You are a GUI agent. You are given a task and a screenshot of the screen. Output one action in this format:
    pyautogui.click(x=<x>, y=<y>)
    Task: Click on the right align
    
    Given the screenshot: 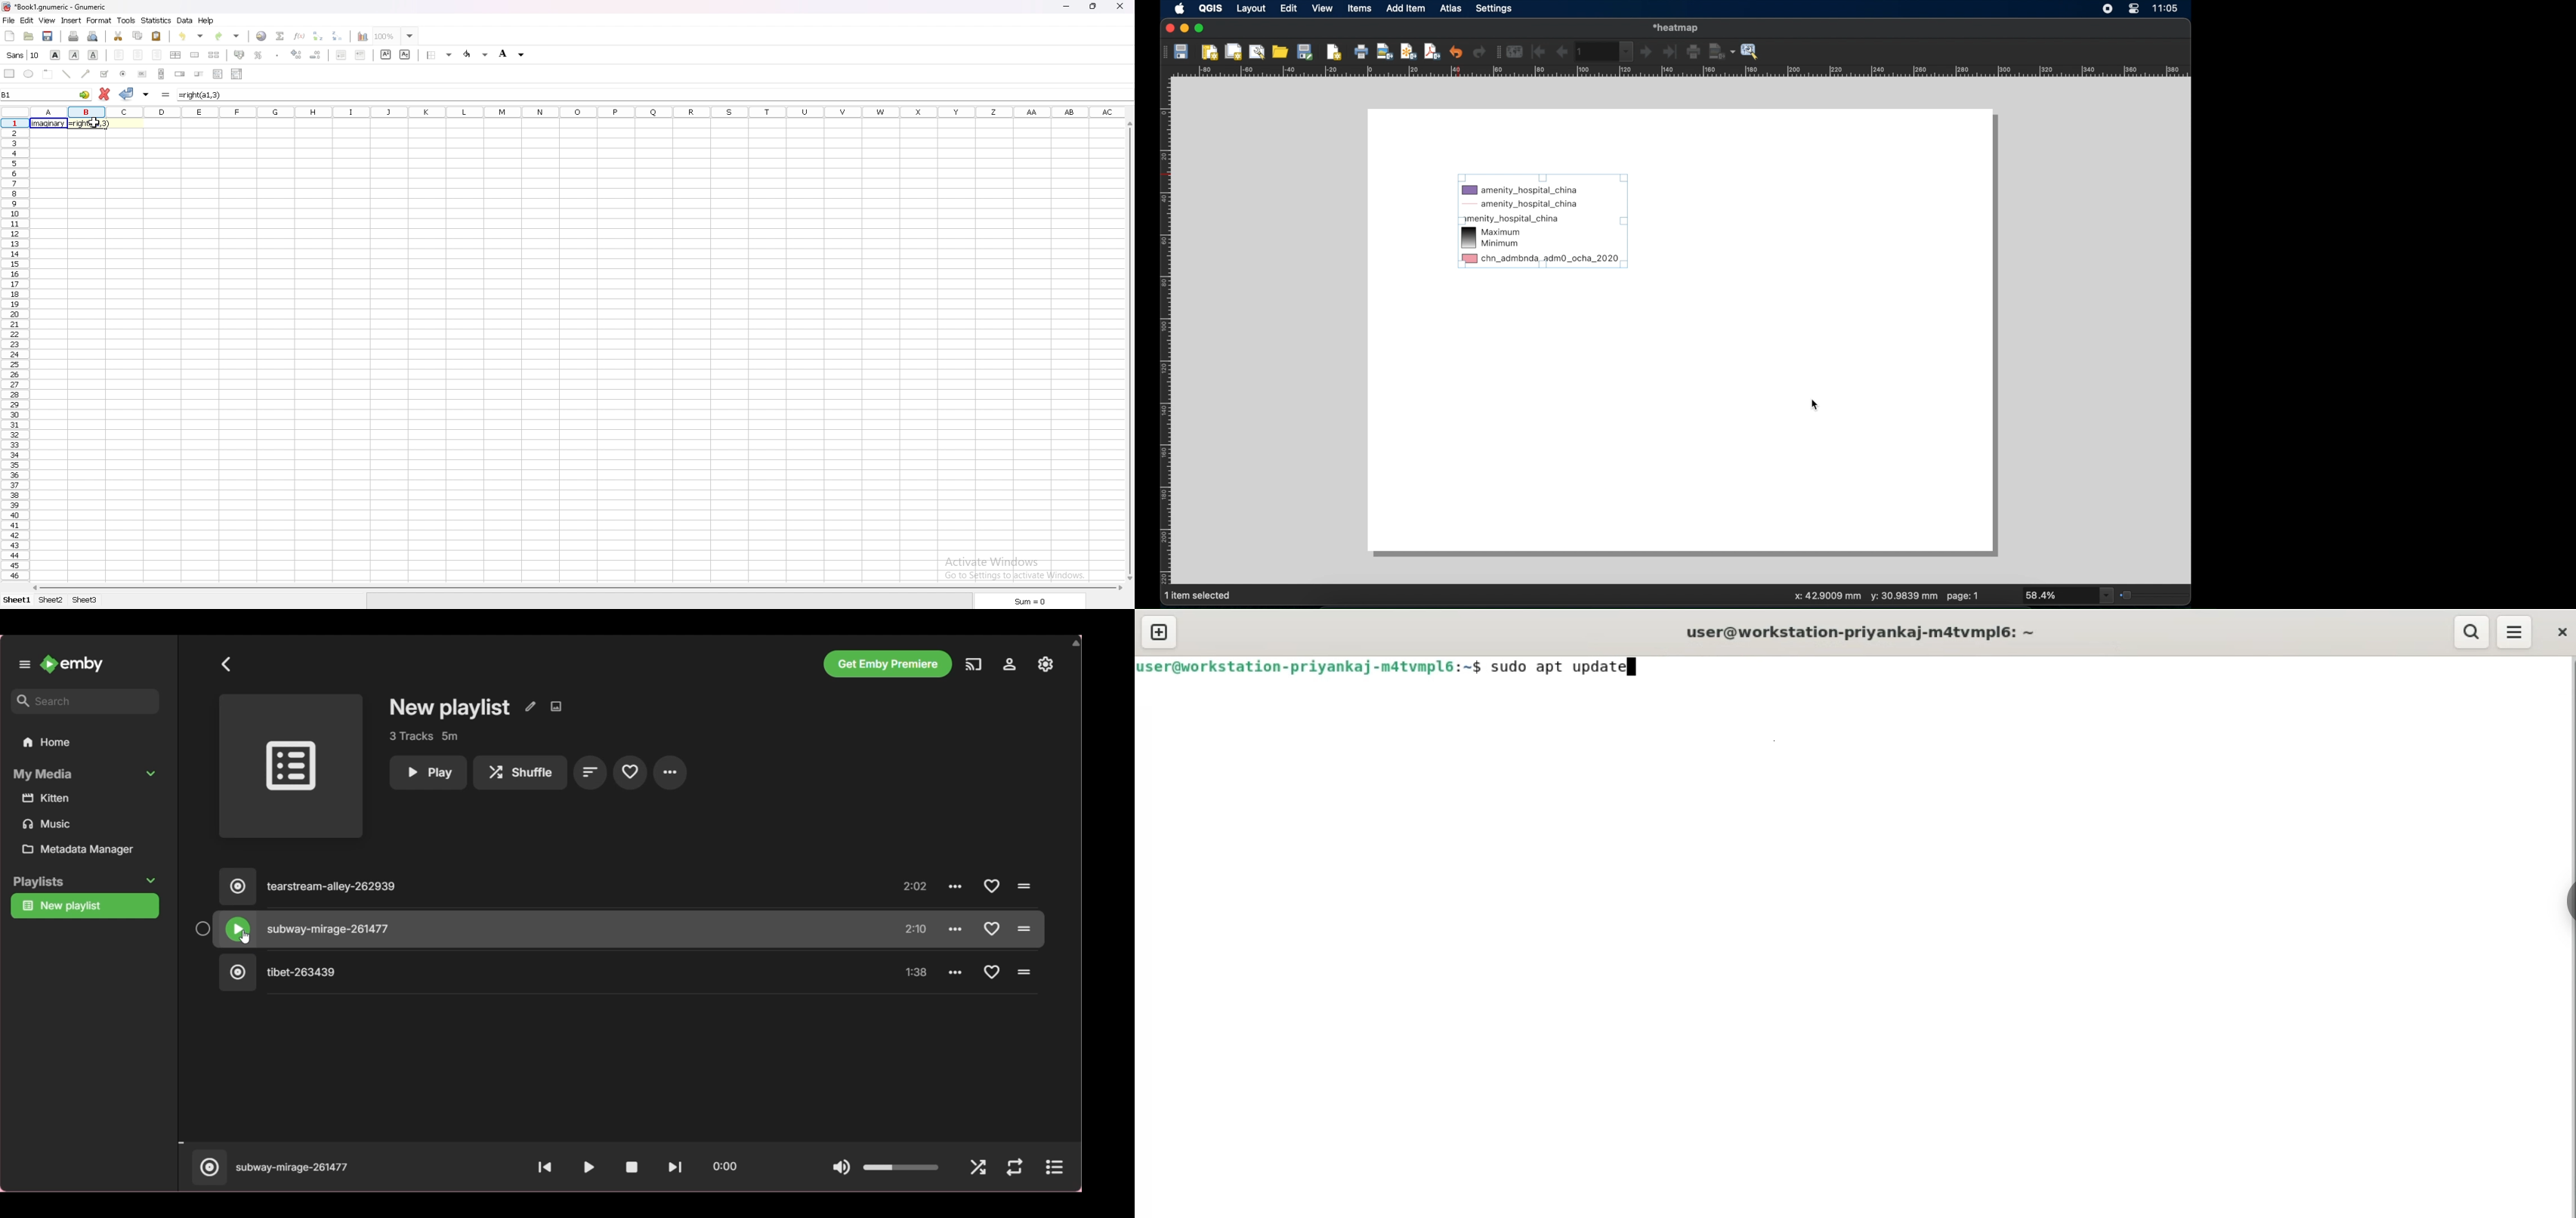 What is the action you would take?
    pyautogui.click(x=157, y=54)
    